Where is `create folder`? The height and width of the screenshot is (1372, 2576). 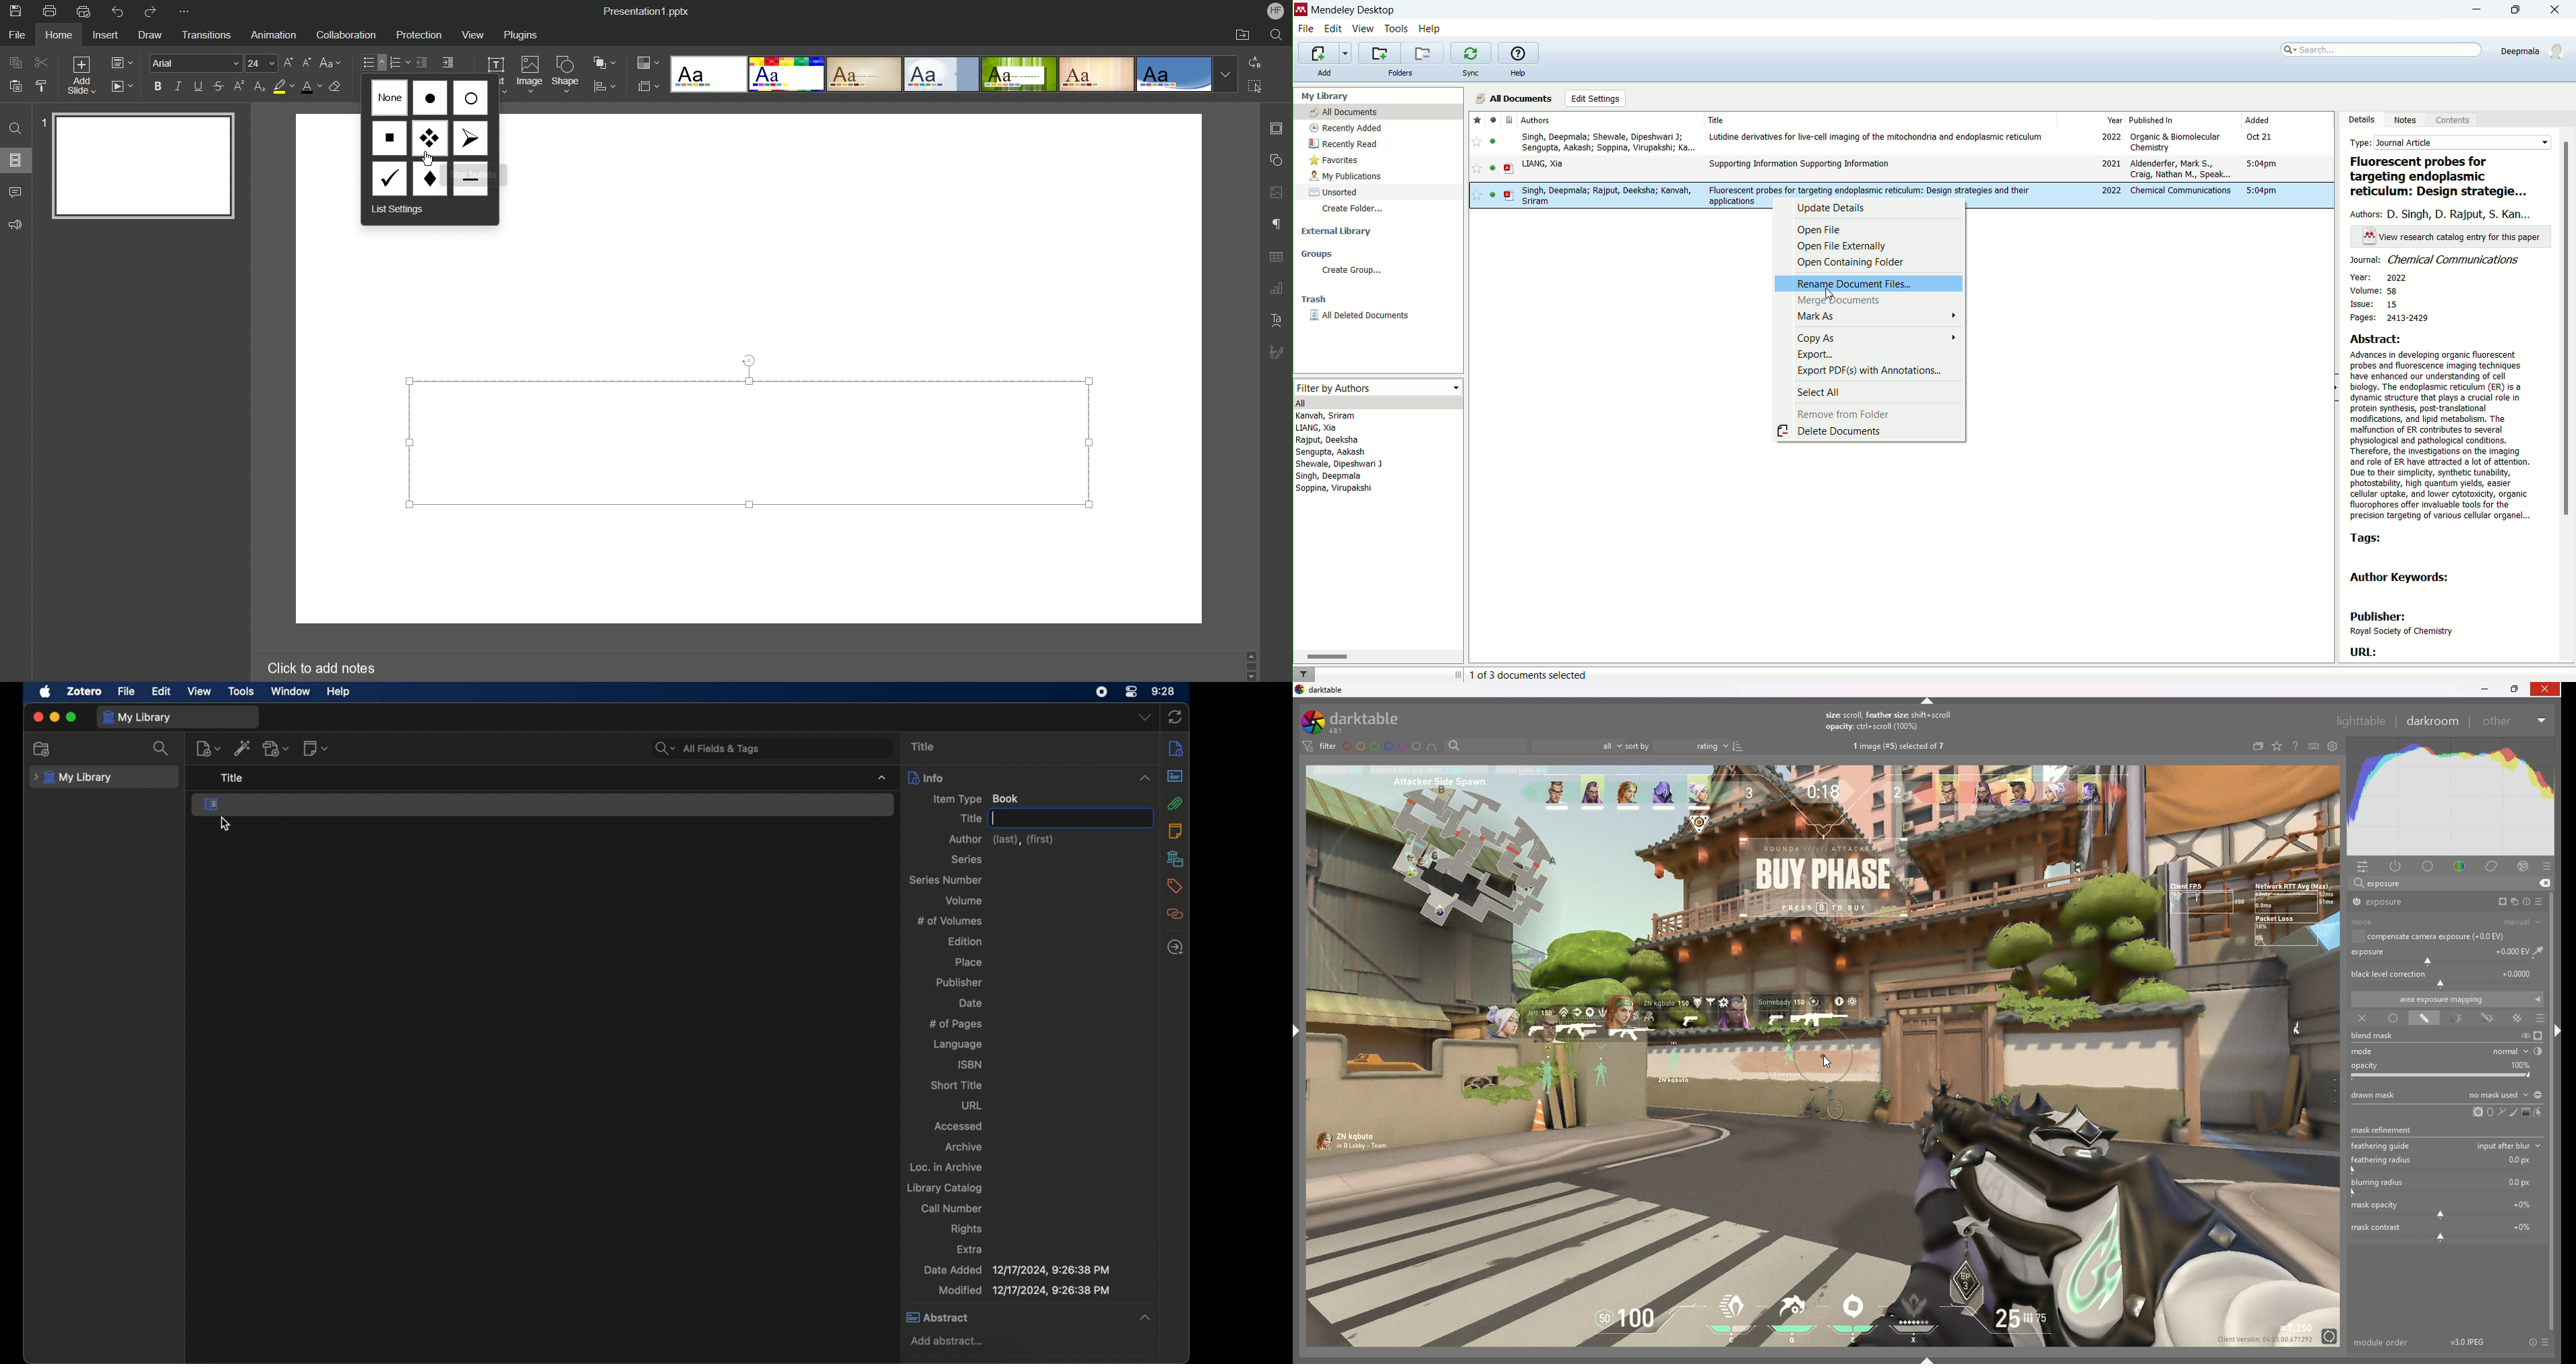 create folder is located at coordinates (1354, 212).